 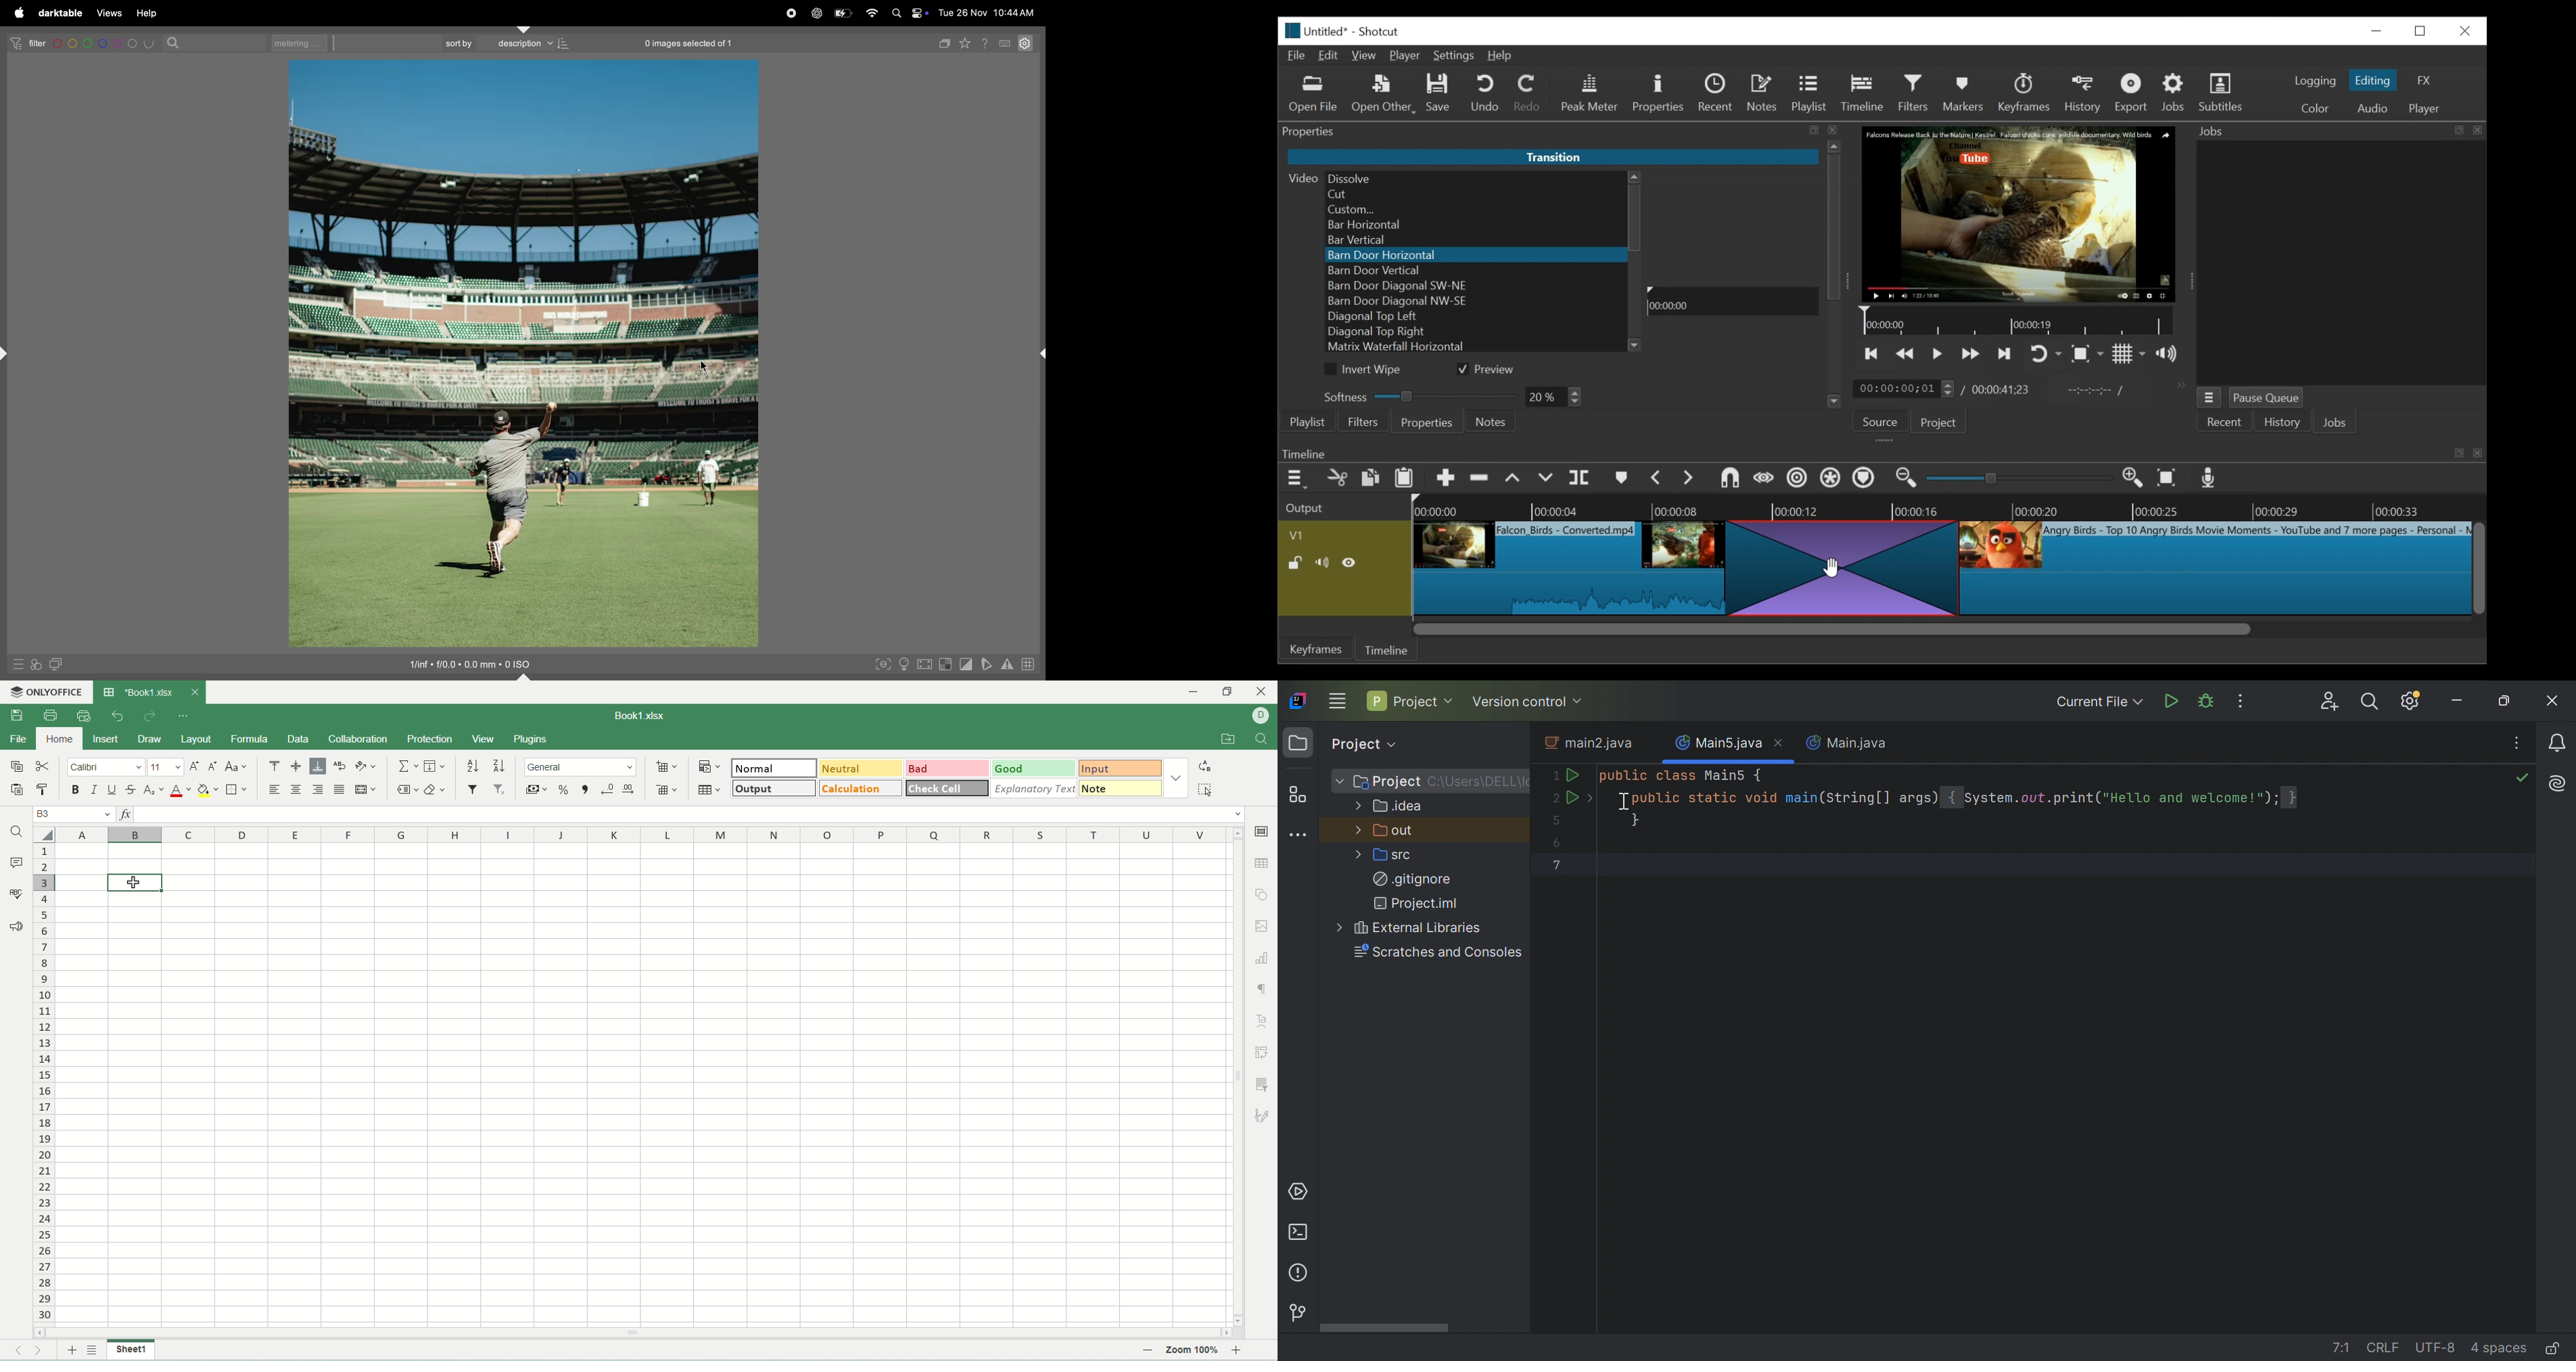 What do you see at coordinates (1964, 93) in the screenshot?
I see `Markers` at bounding box center [1964, 93].